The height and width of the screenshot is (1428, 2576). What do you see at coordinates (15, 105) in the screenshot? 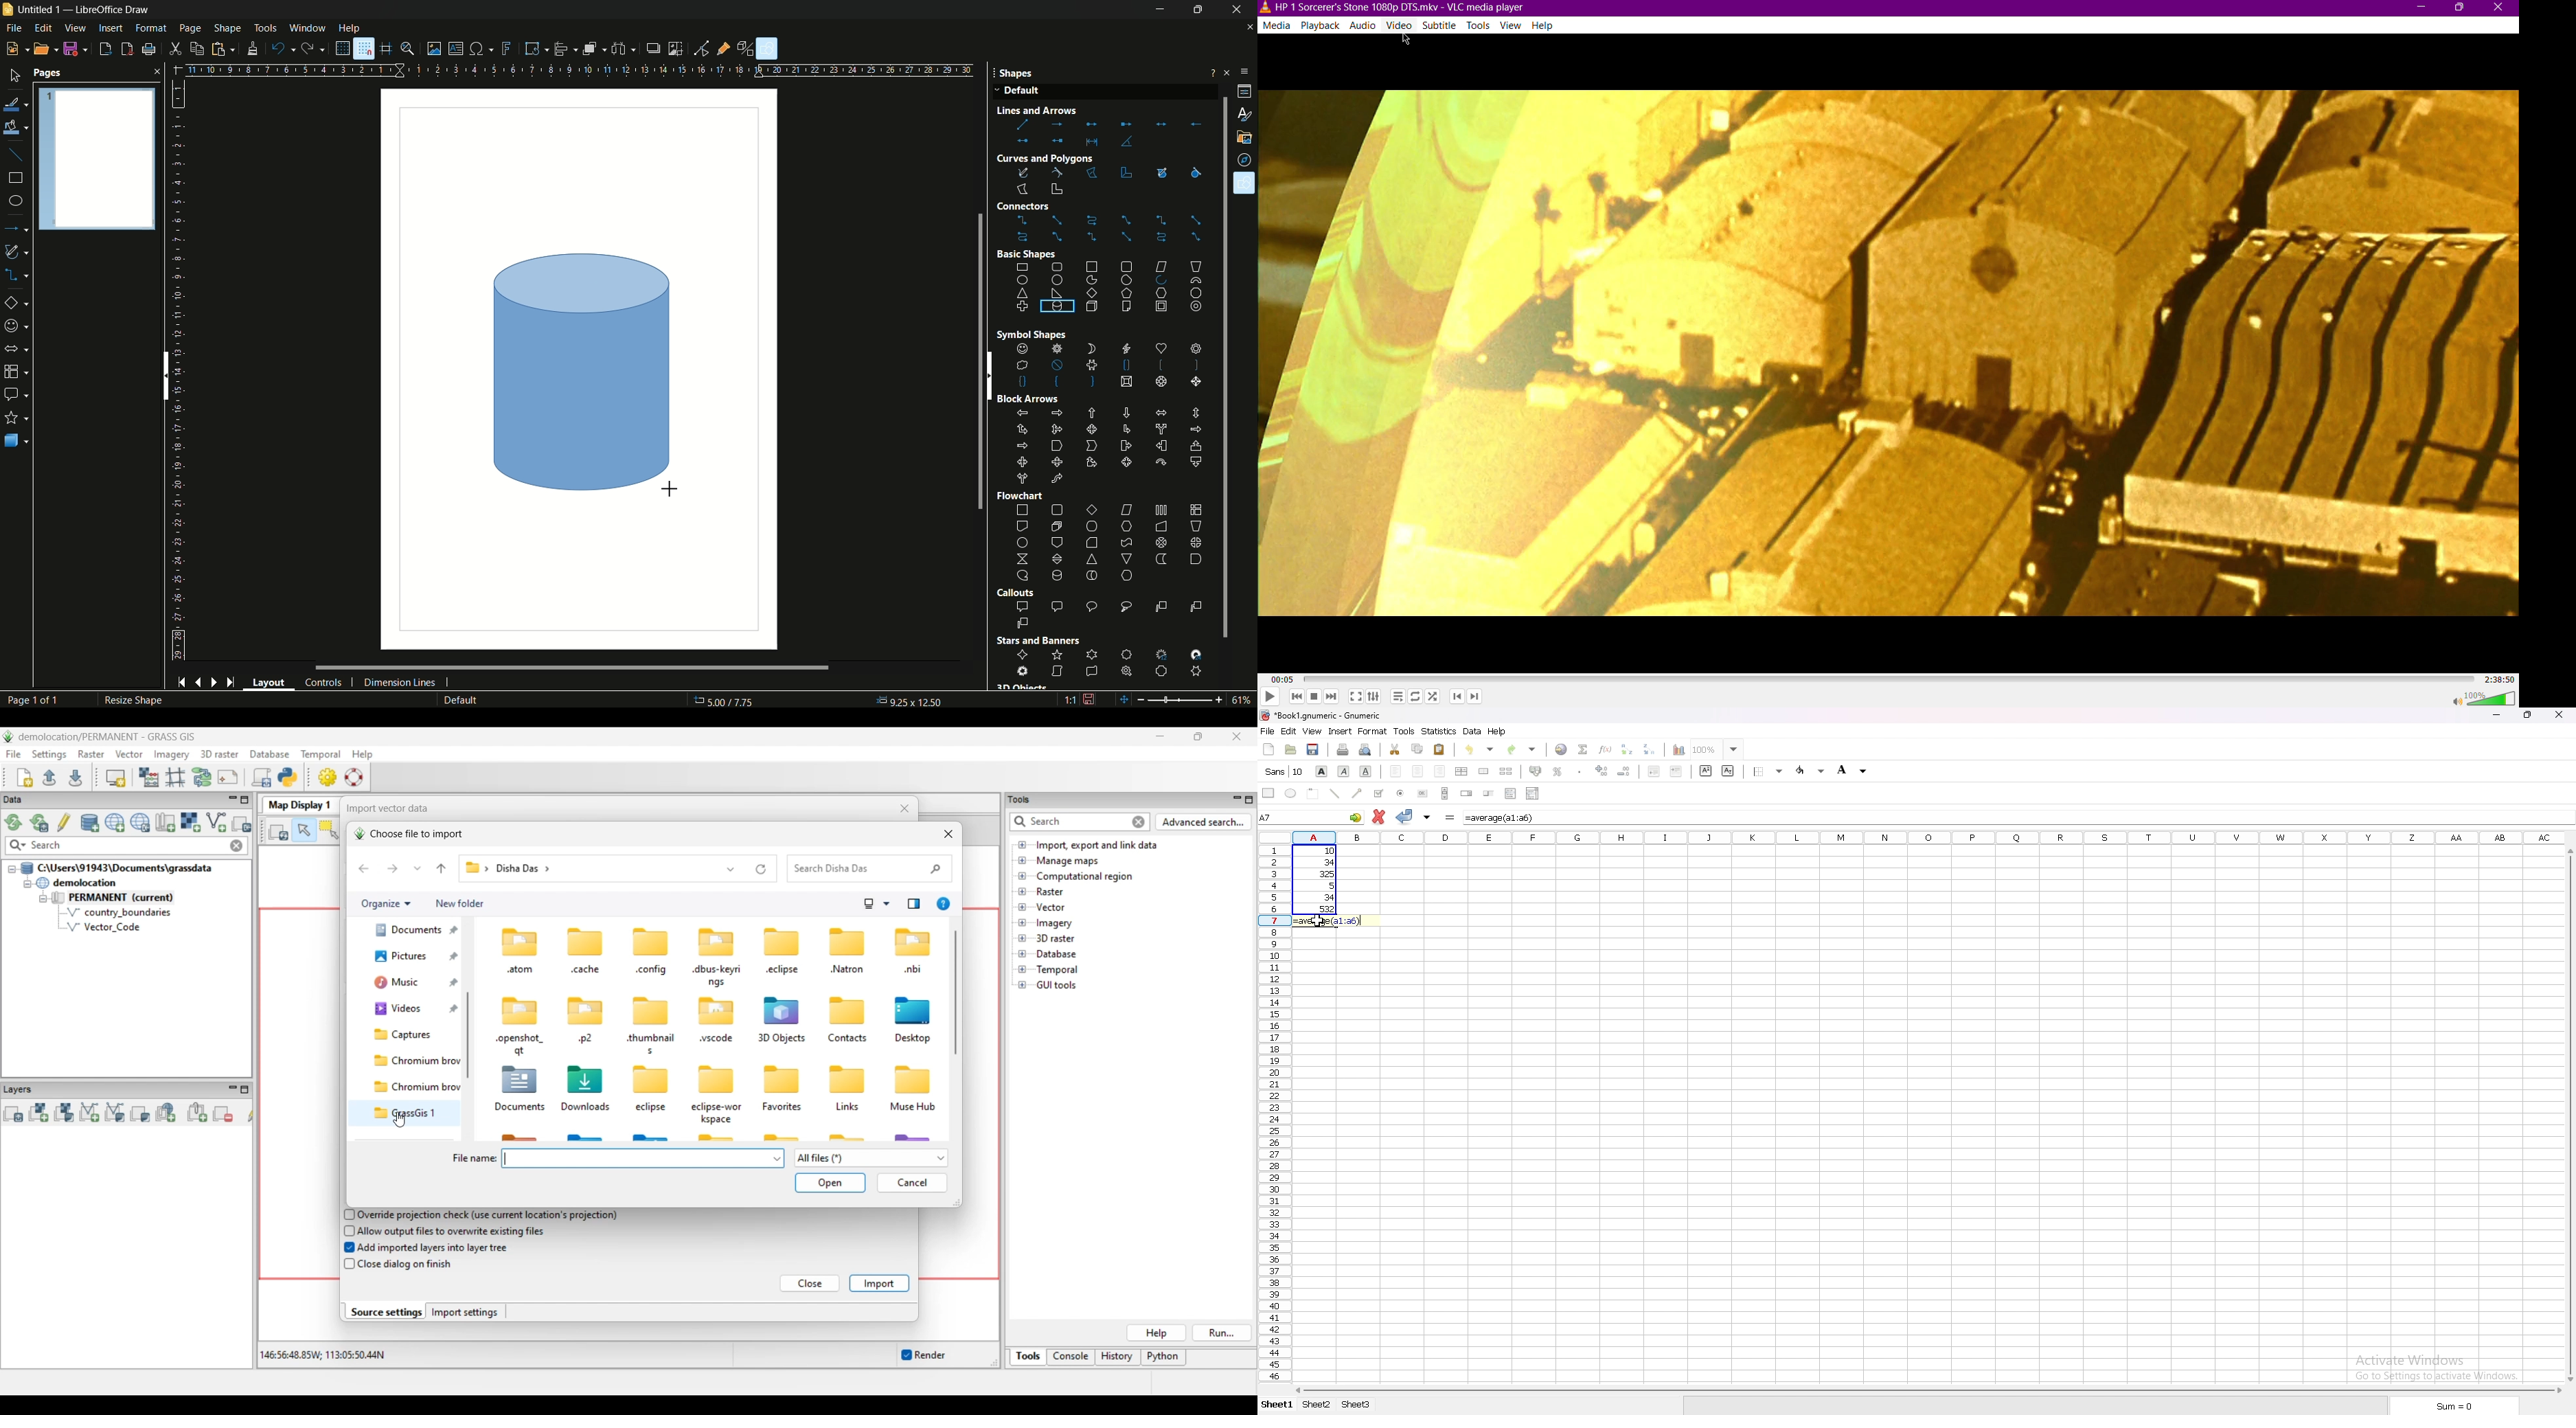
I see `line color` at bounding box center [15, 105].